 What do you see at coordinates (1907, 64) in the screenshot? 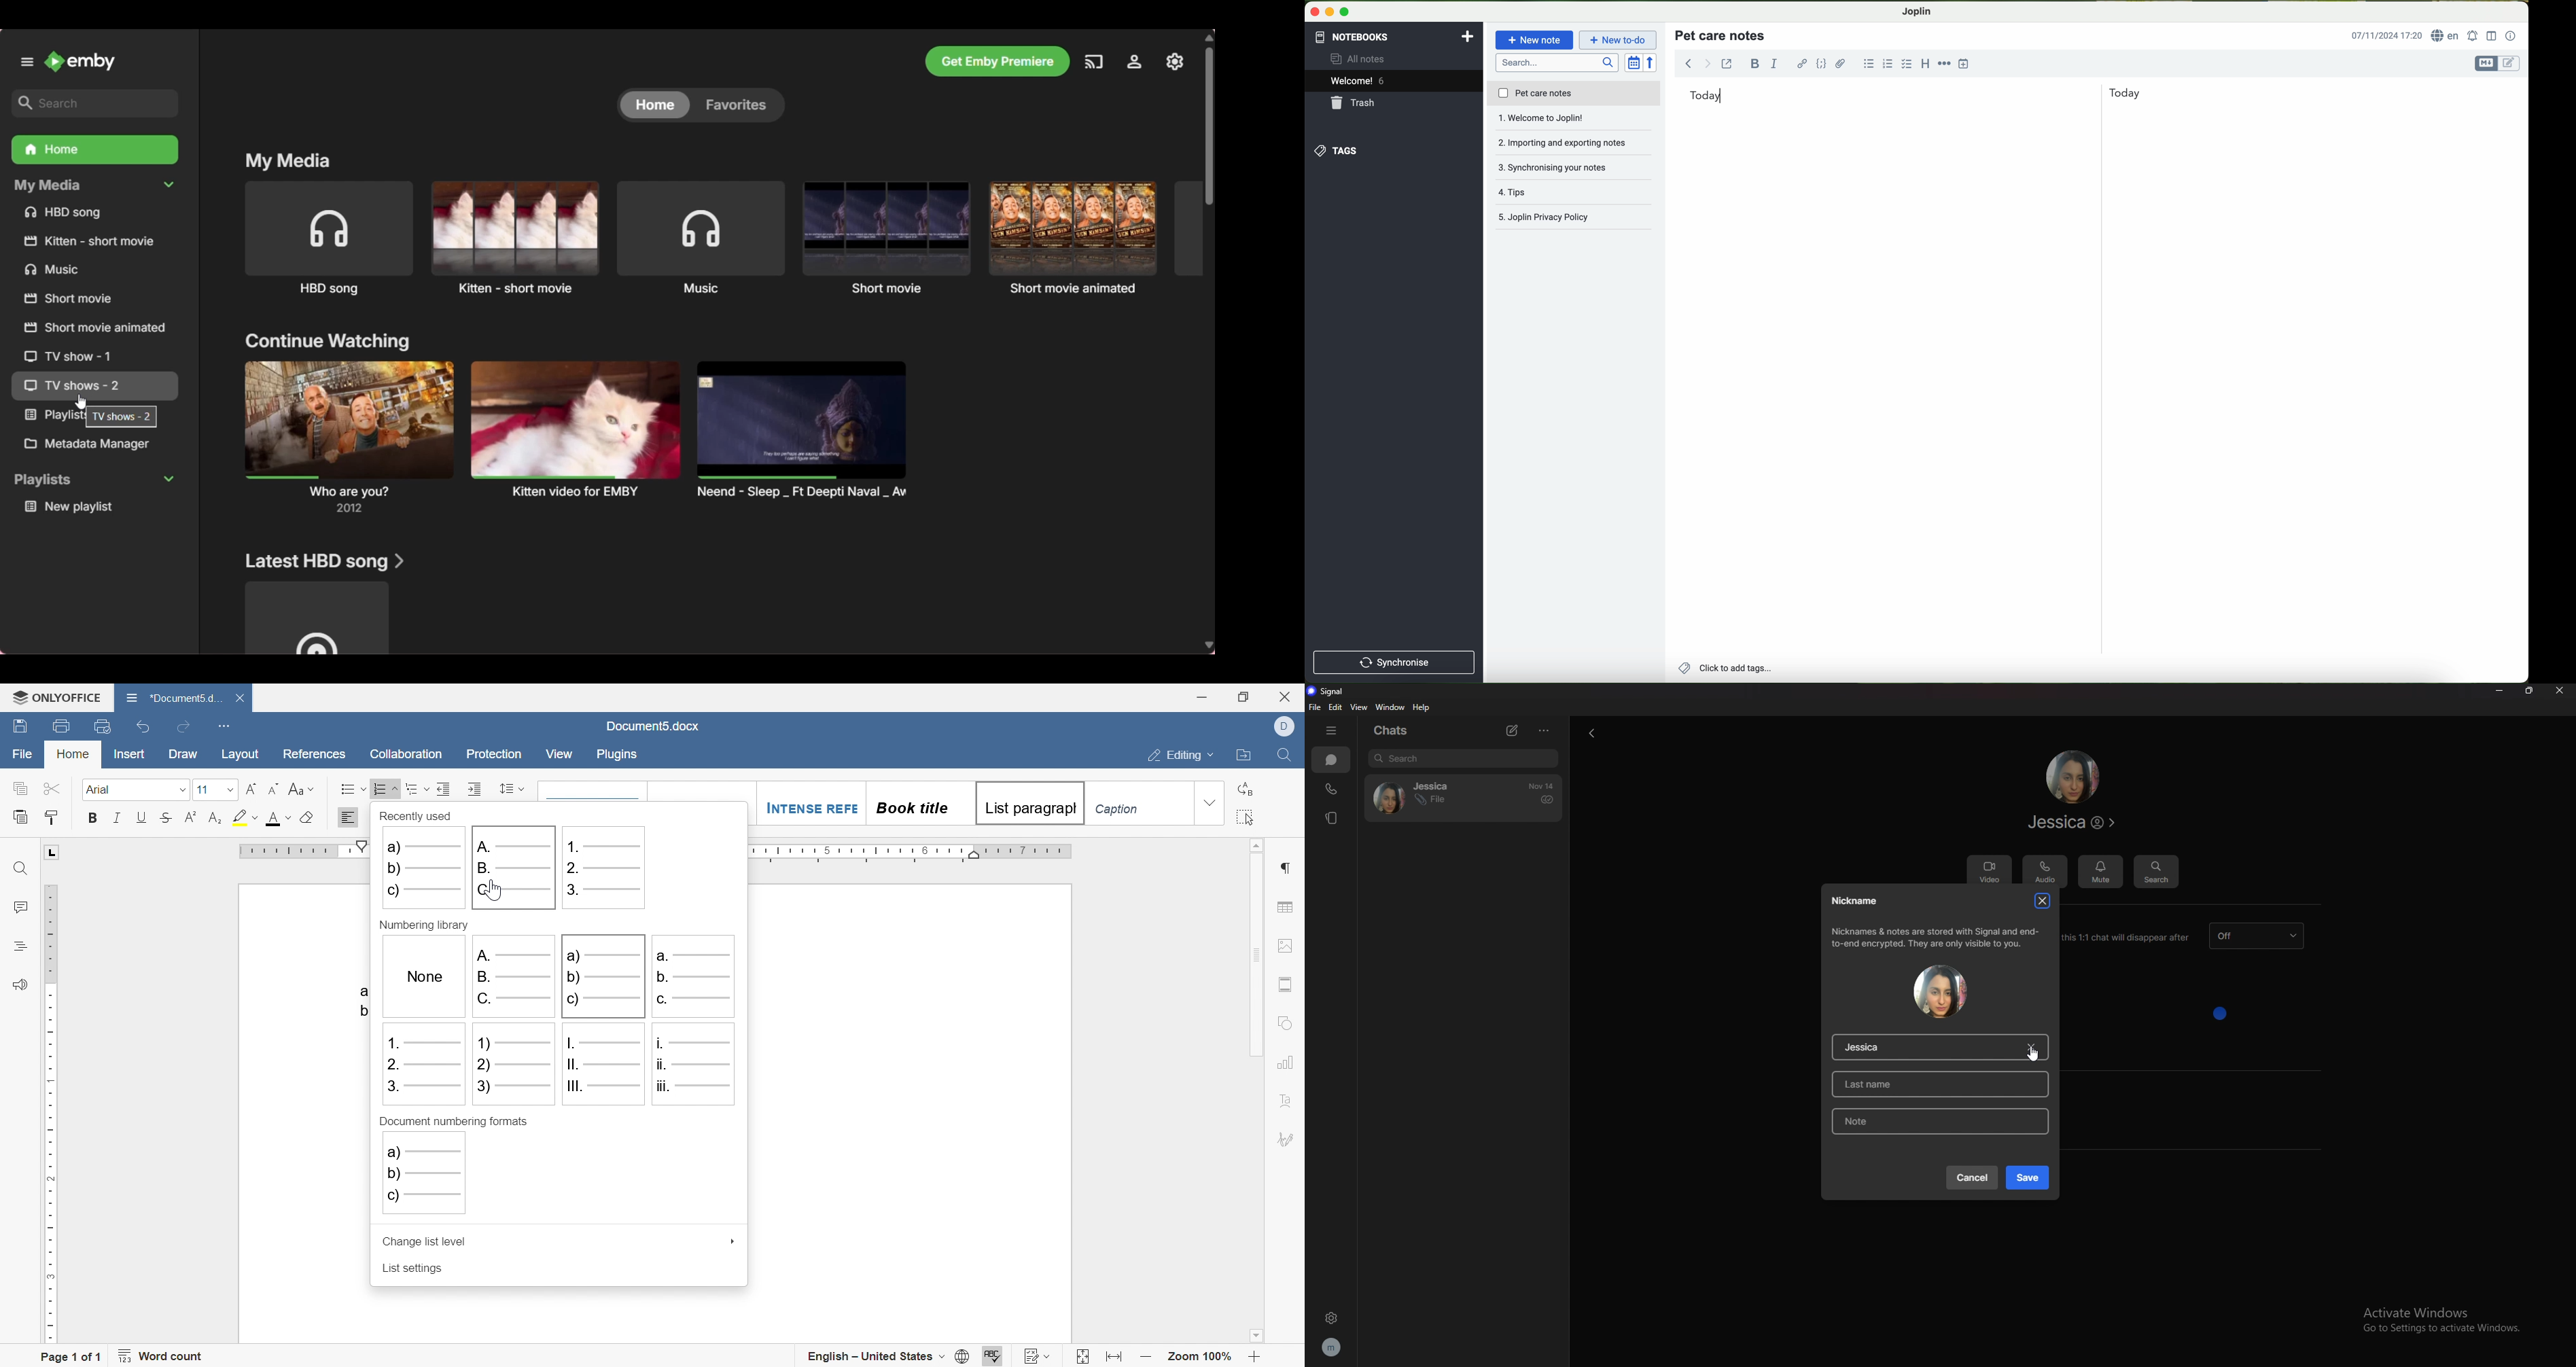
I see `checkbox` at bounding box center [1907, 64].